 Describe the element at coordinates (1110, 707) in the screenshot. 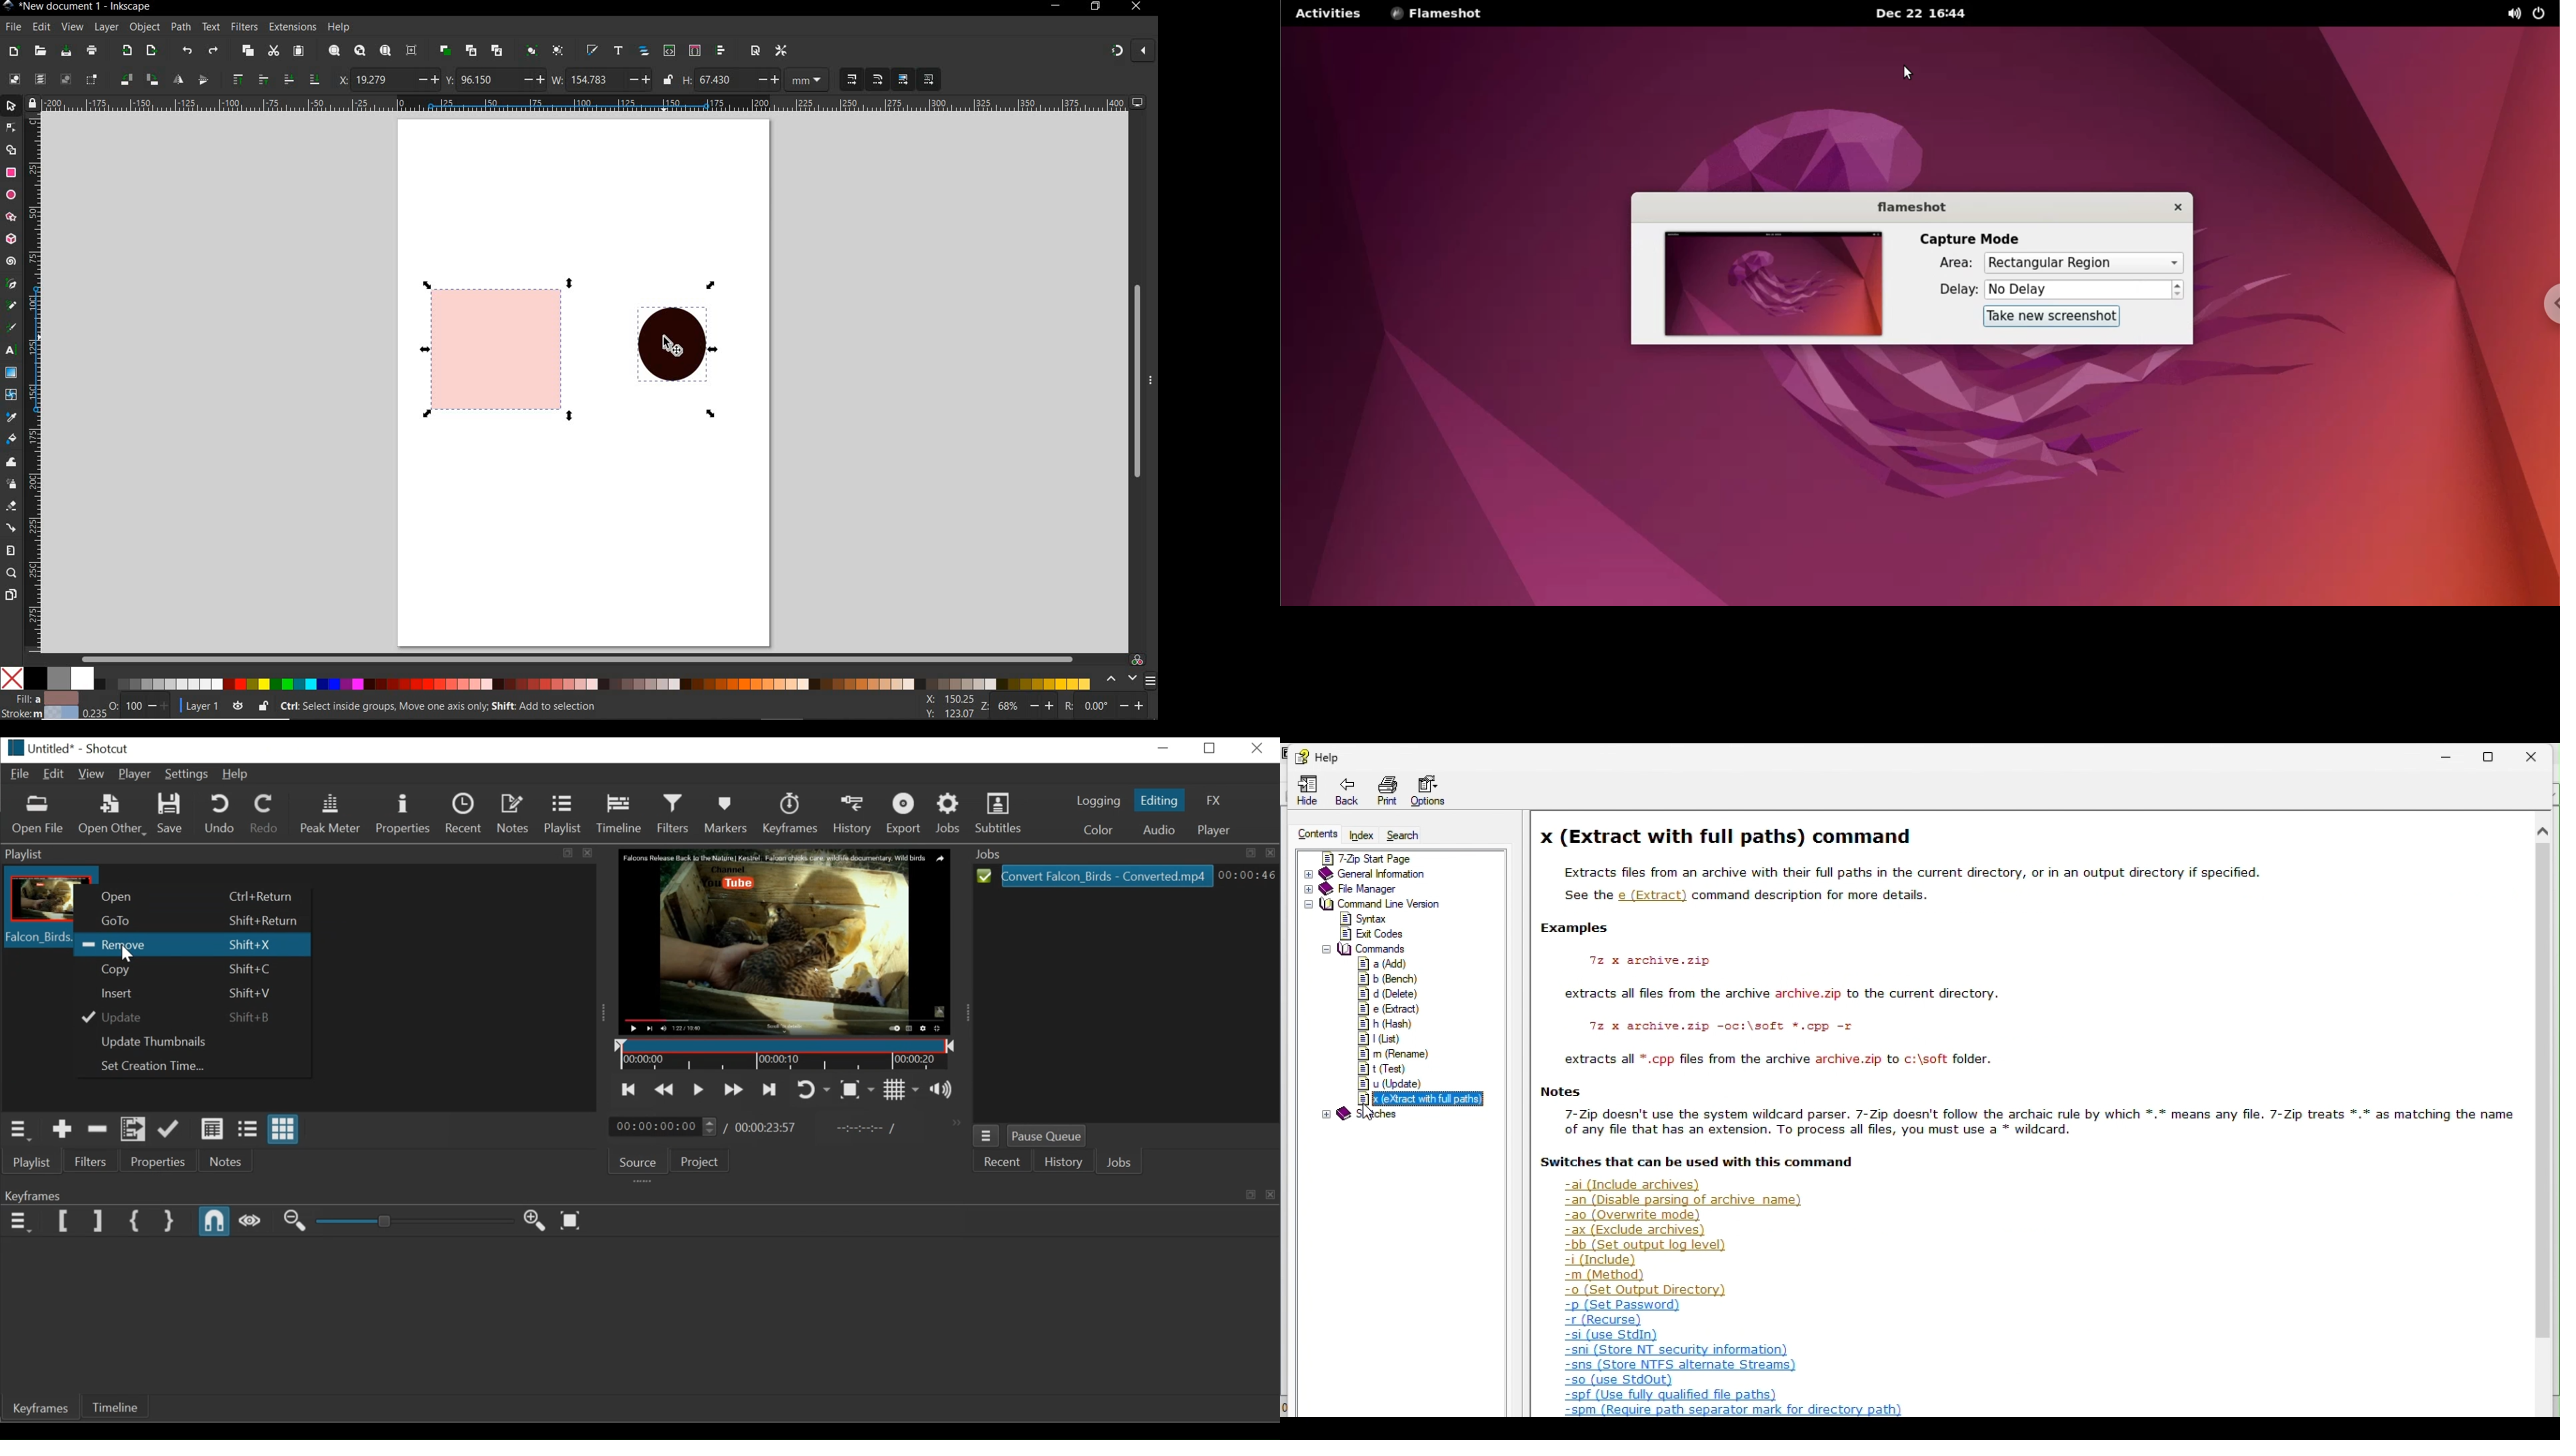

I see `rotate` at that location.